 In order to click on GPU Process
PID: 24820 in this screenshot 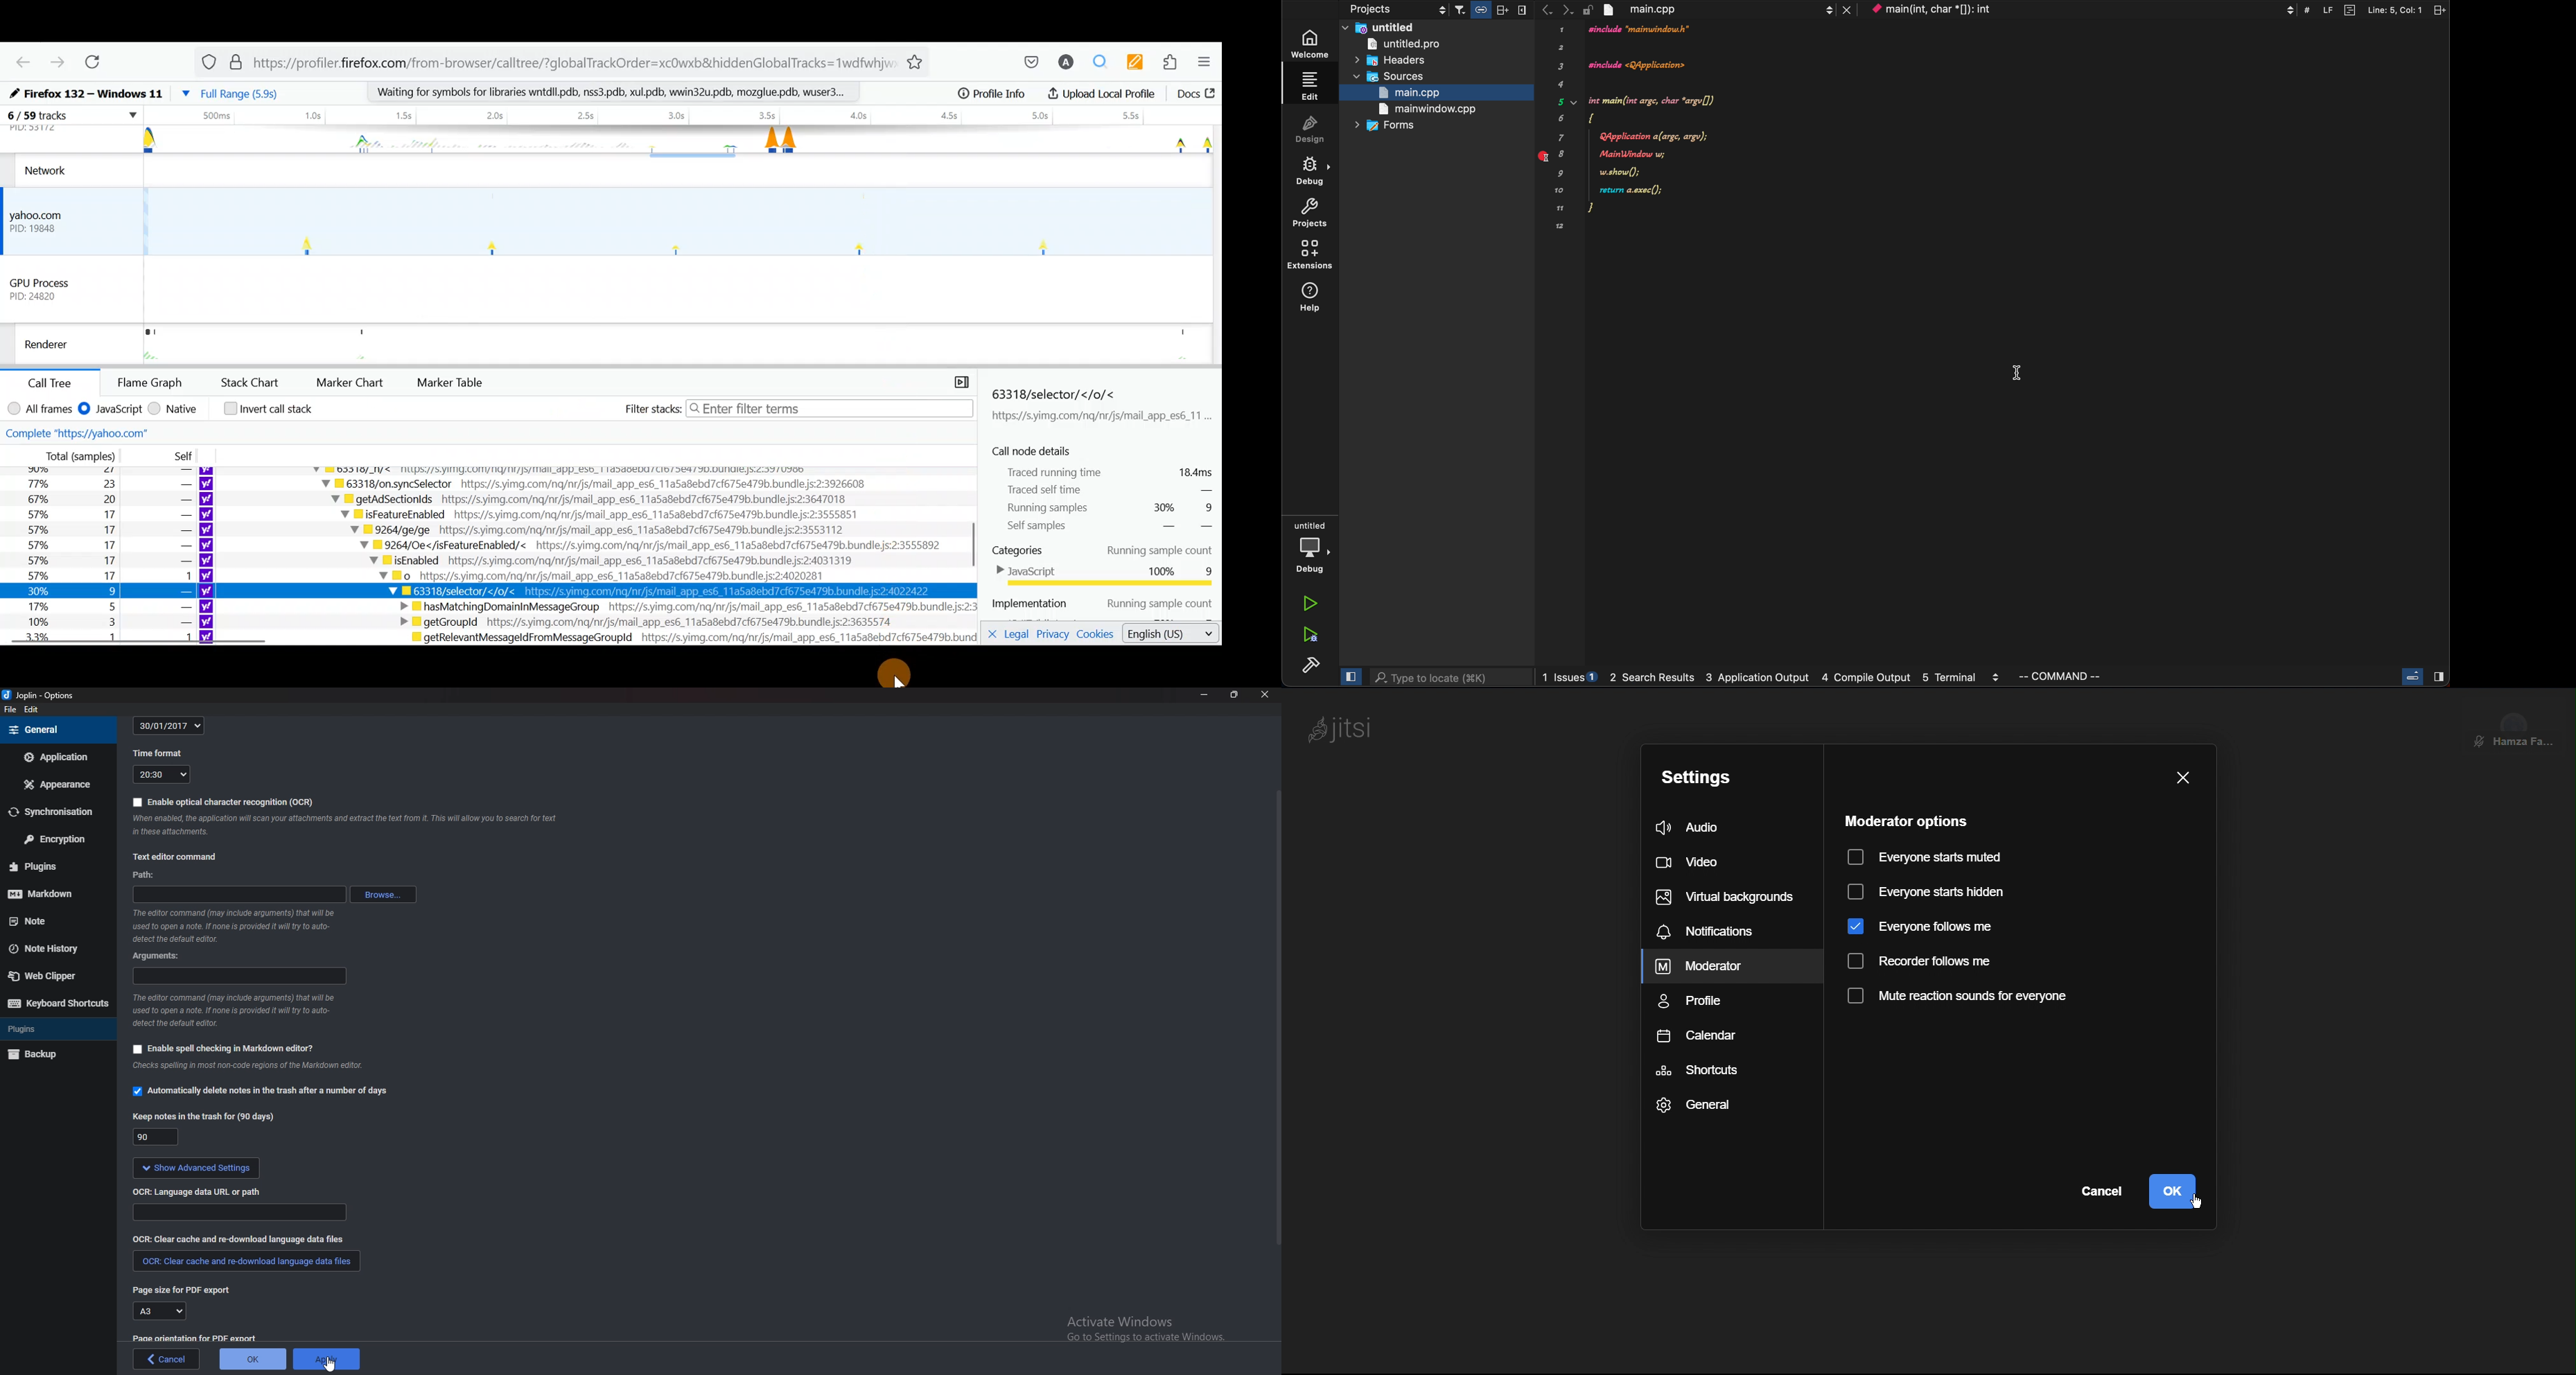, I will do `click(52, 287)`.